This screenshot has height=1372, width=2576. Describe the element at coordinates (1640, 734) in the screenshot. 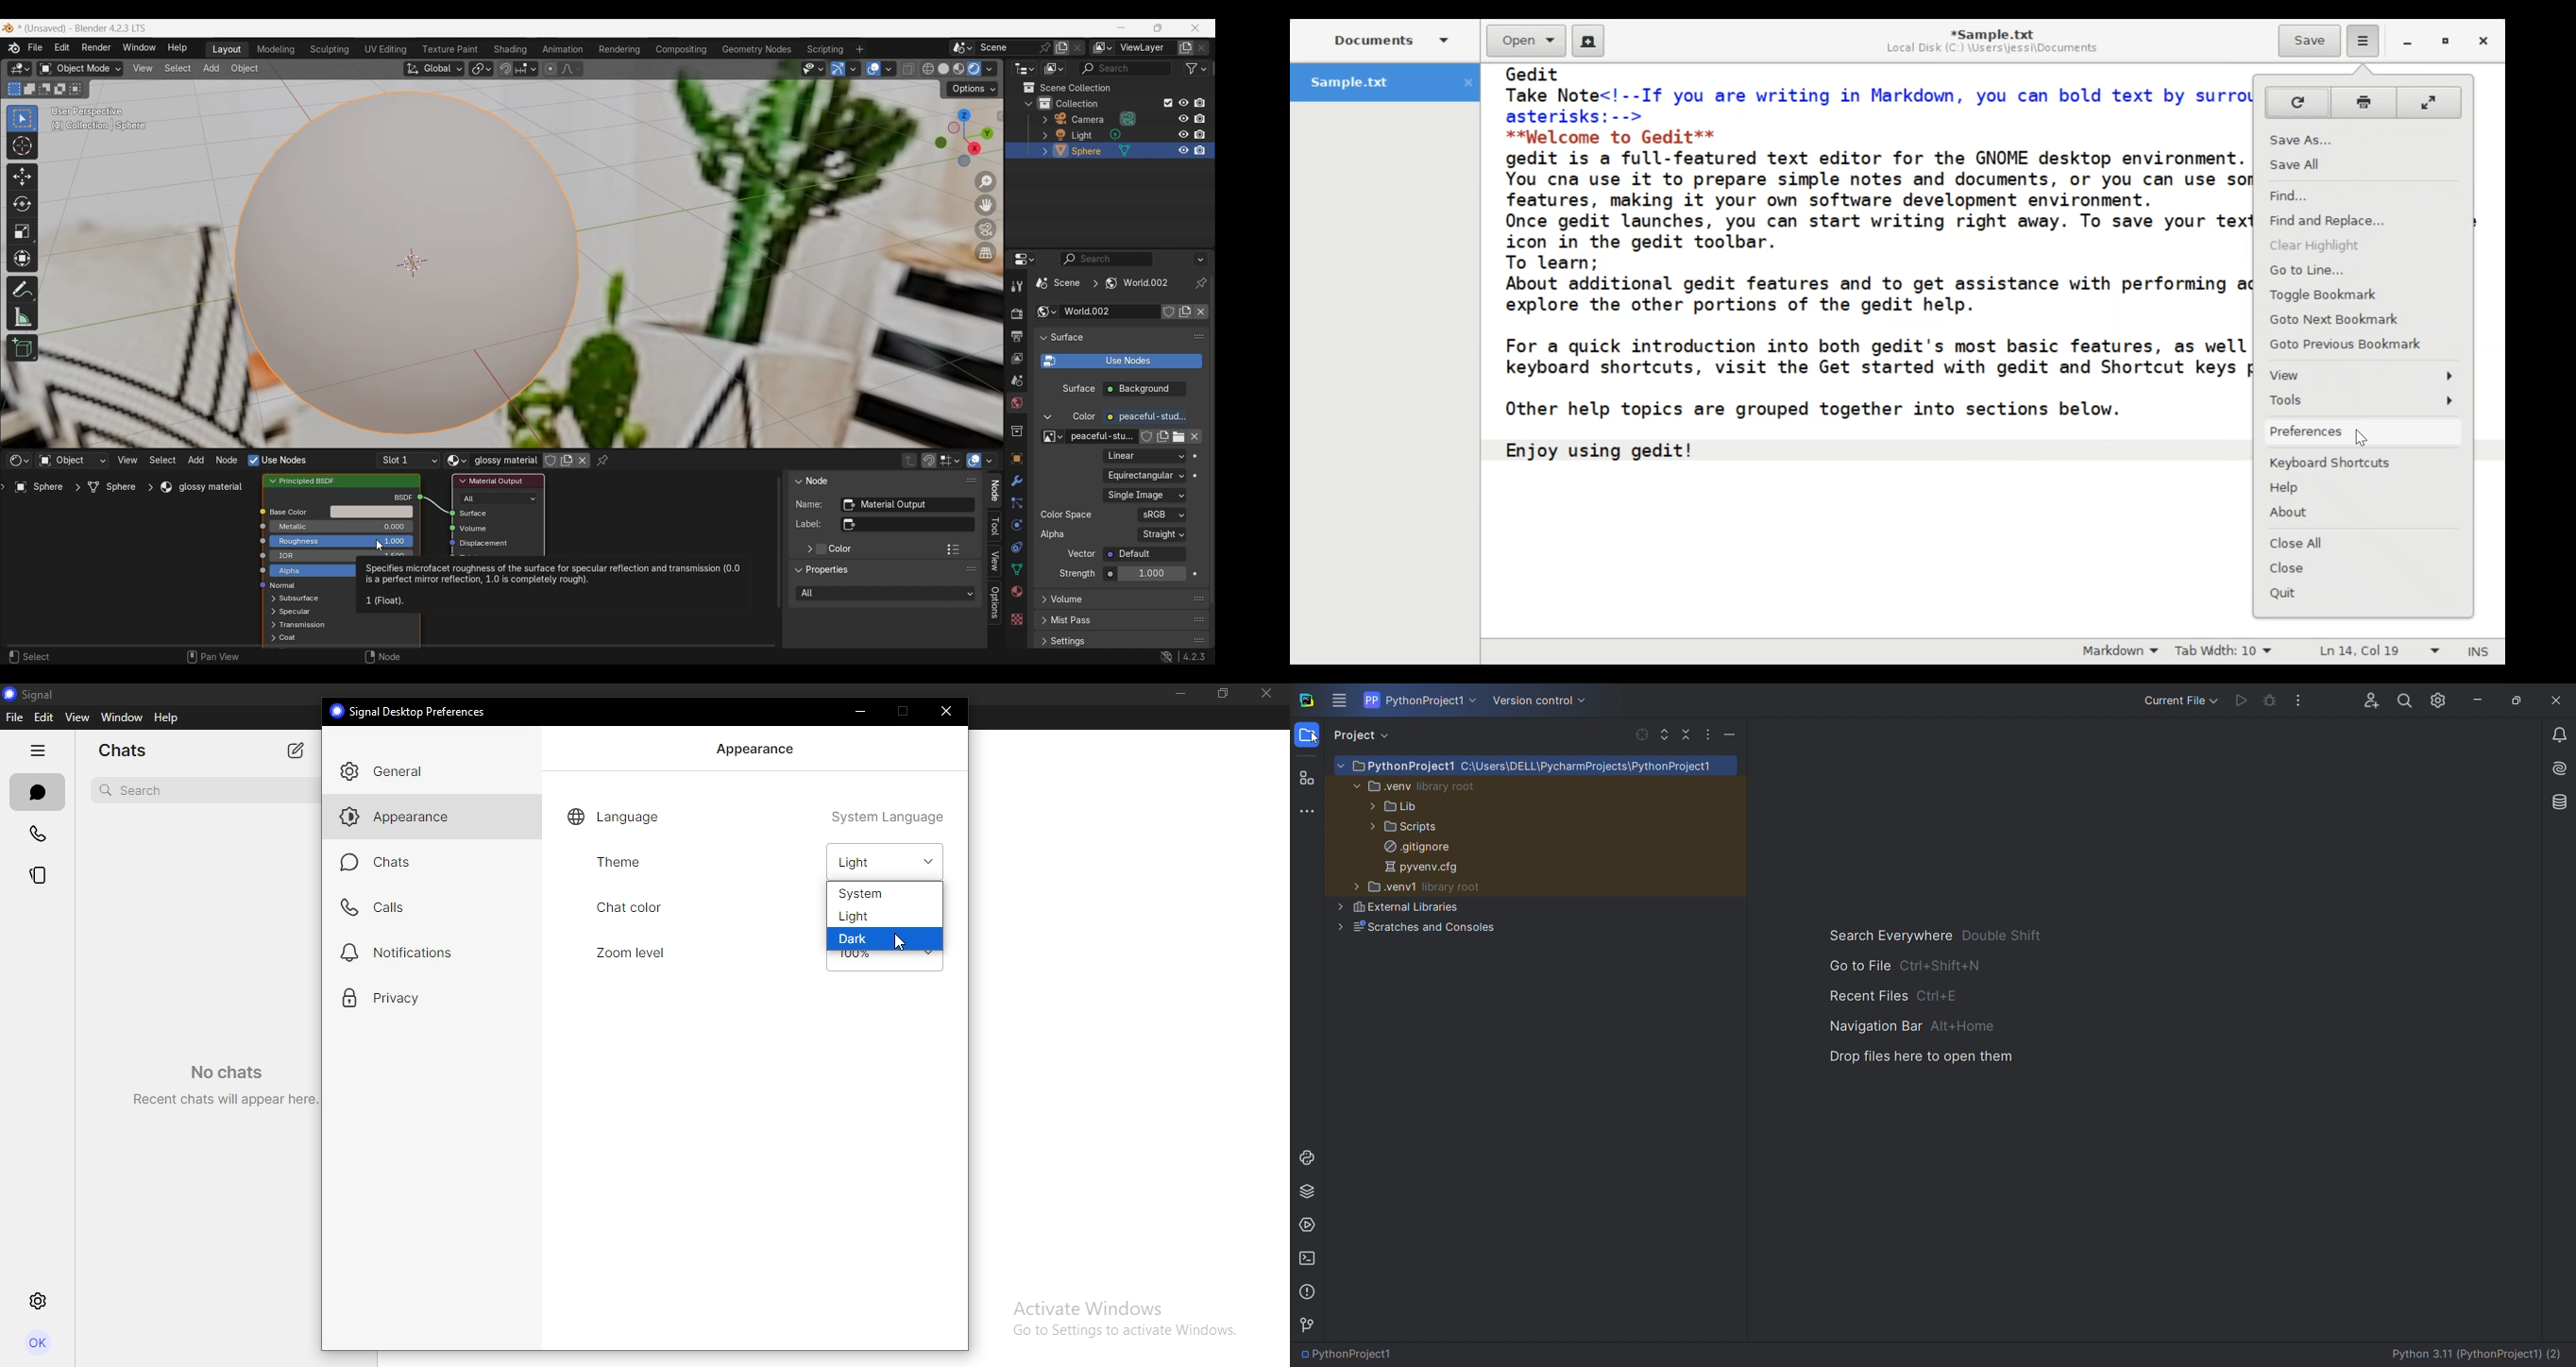

I see `select file` at that location.